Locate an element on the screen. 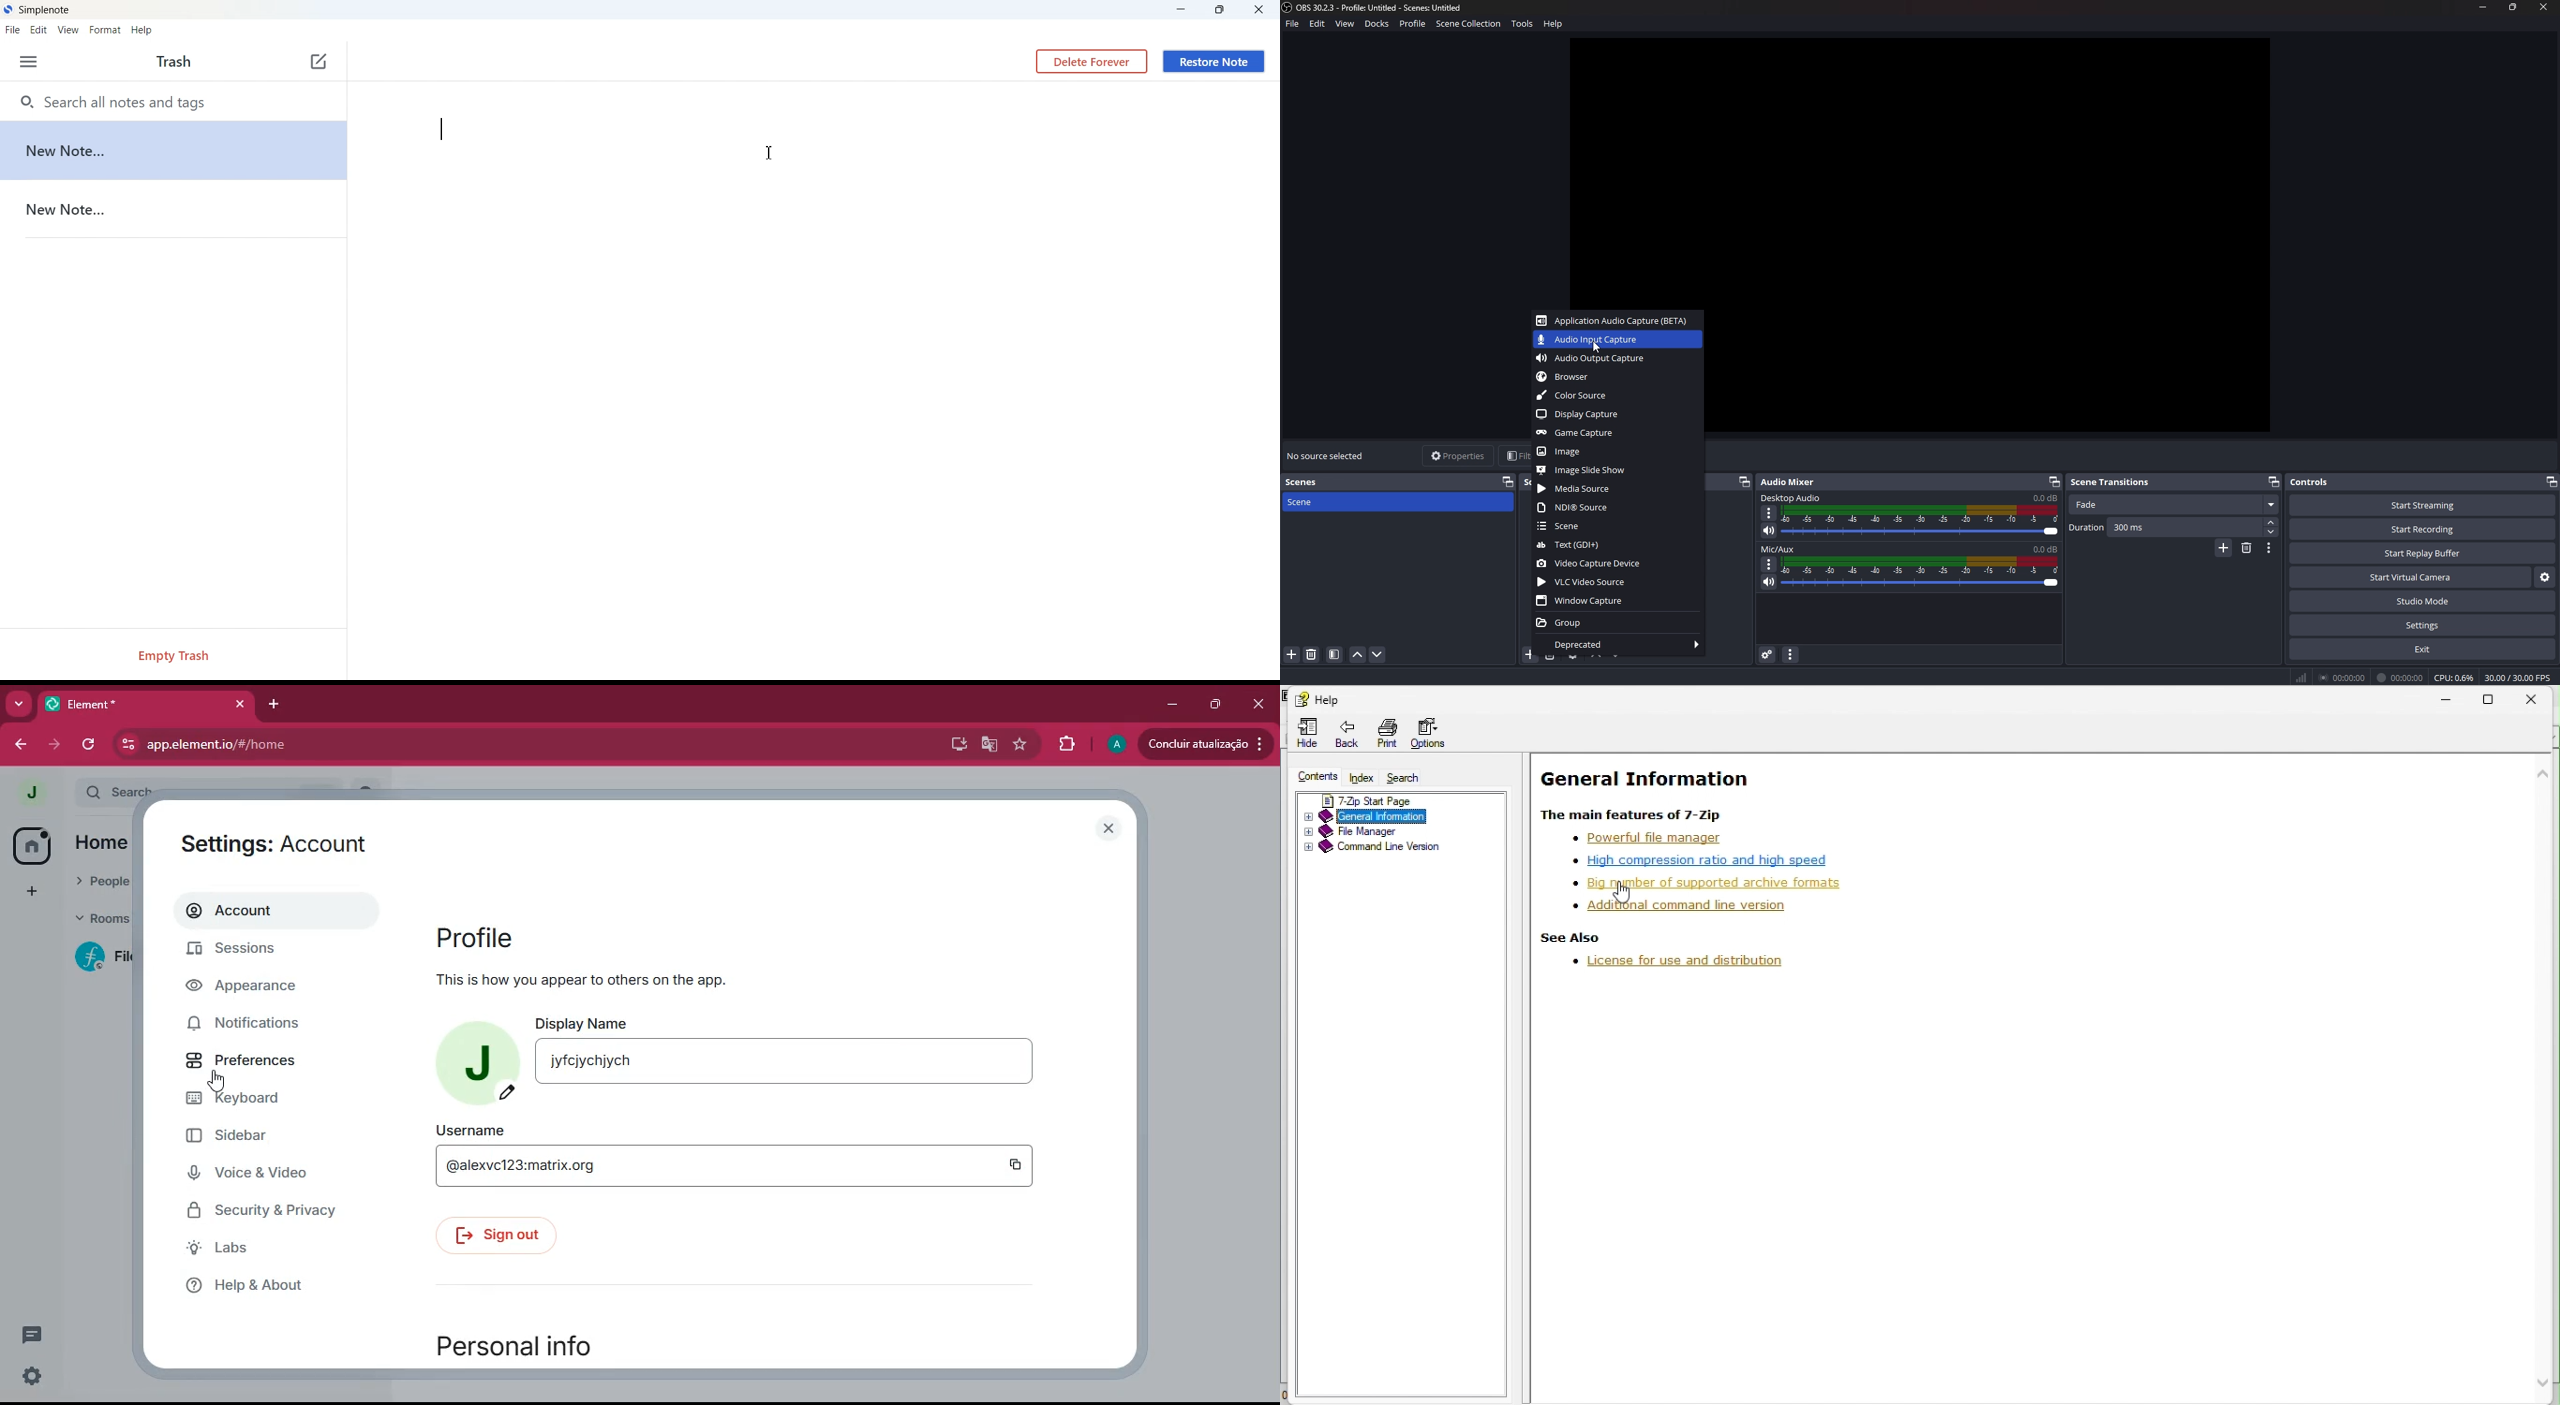  % 30.00/30.00F is located at coordinates (2521, 677).